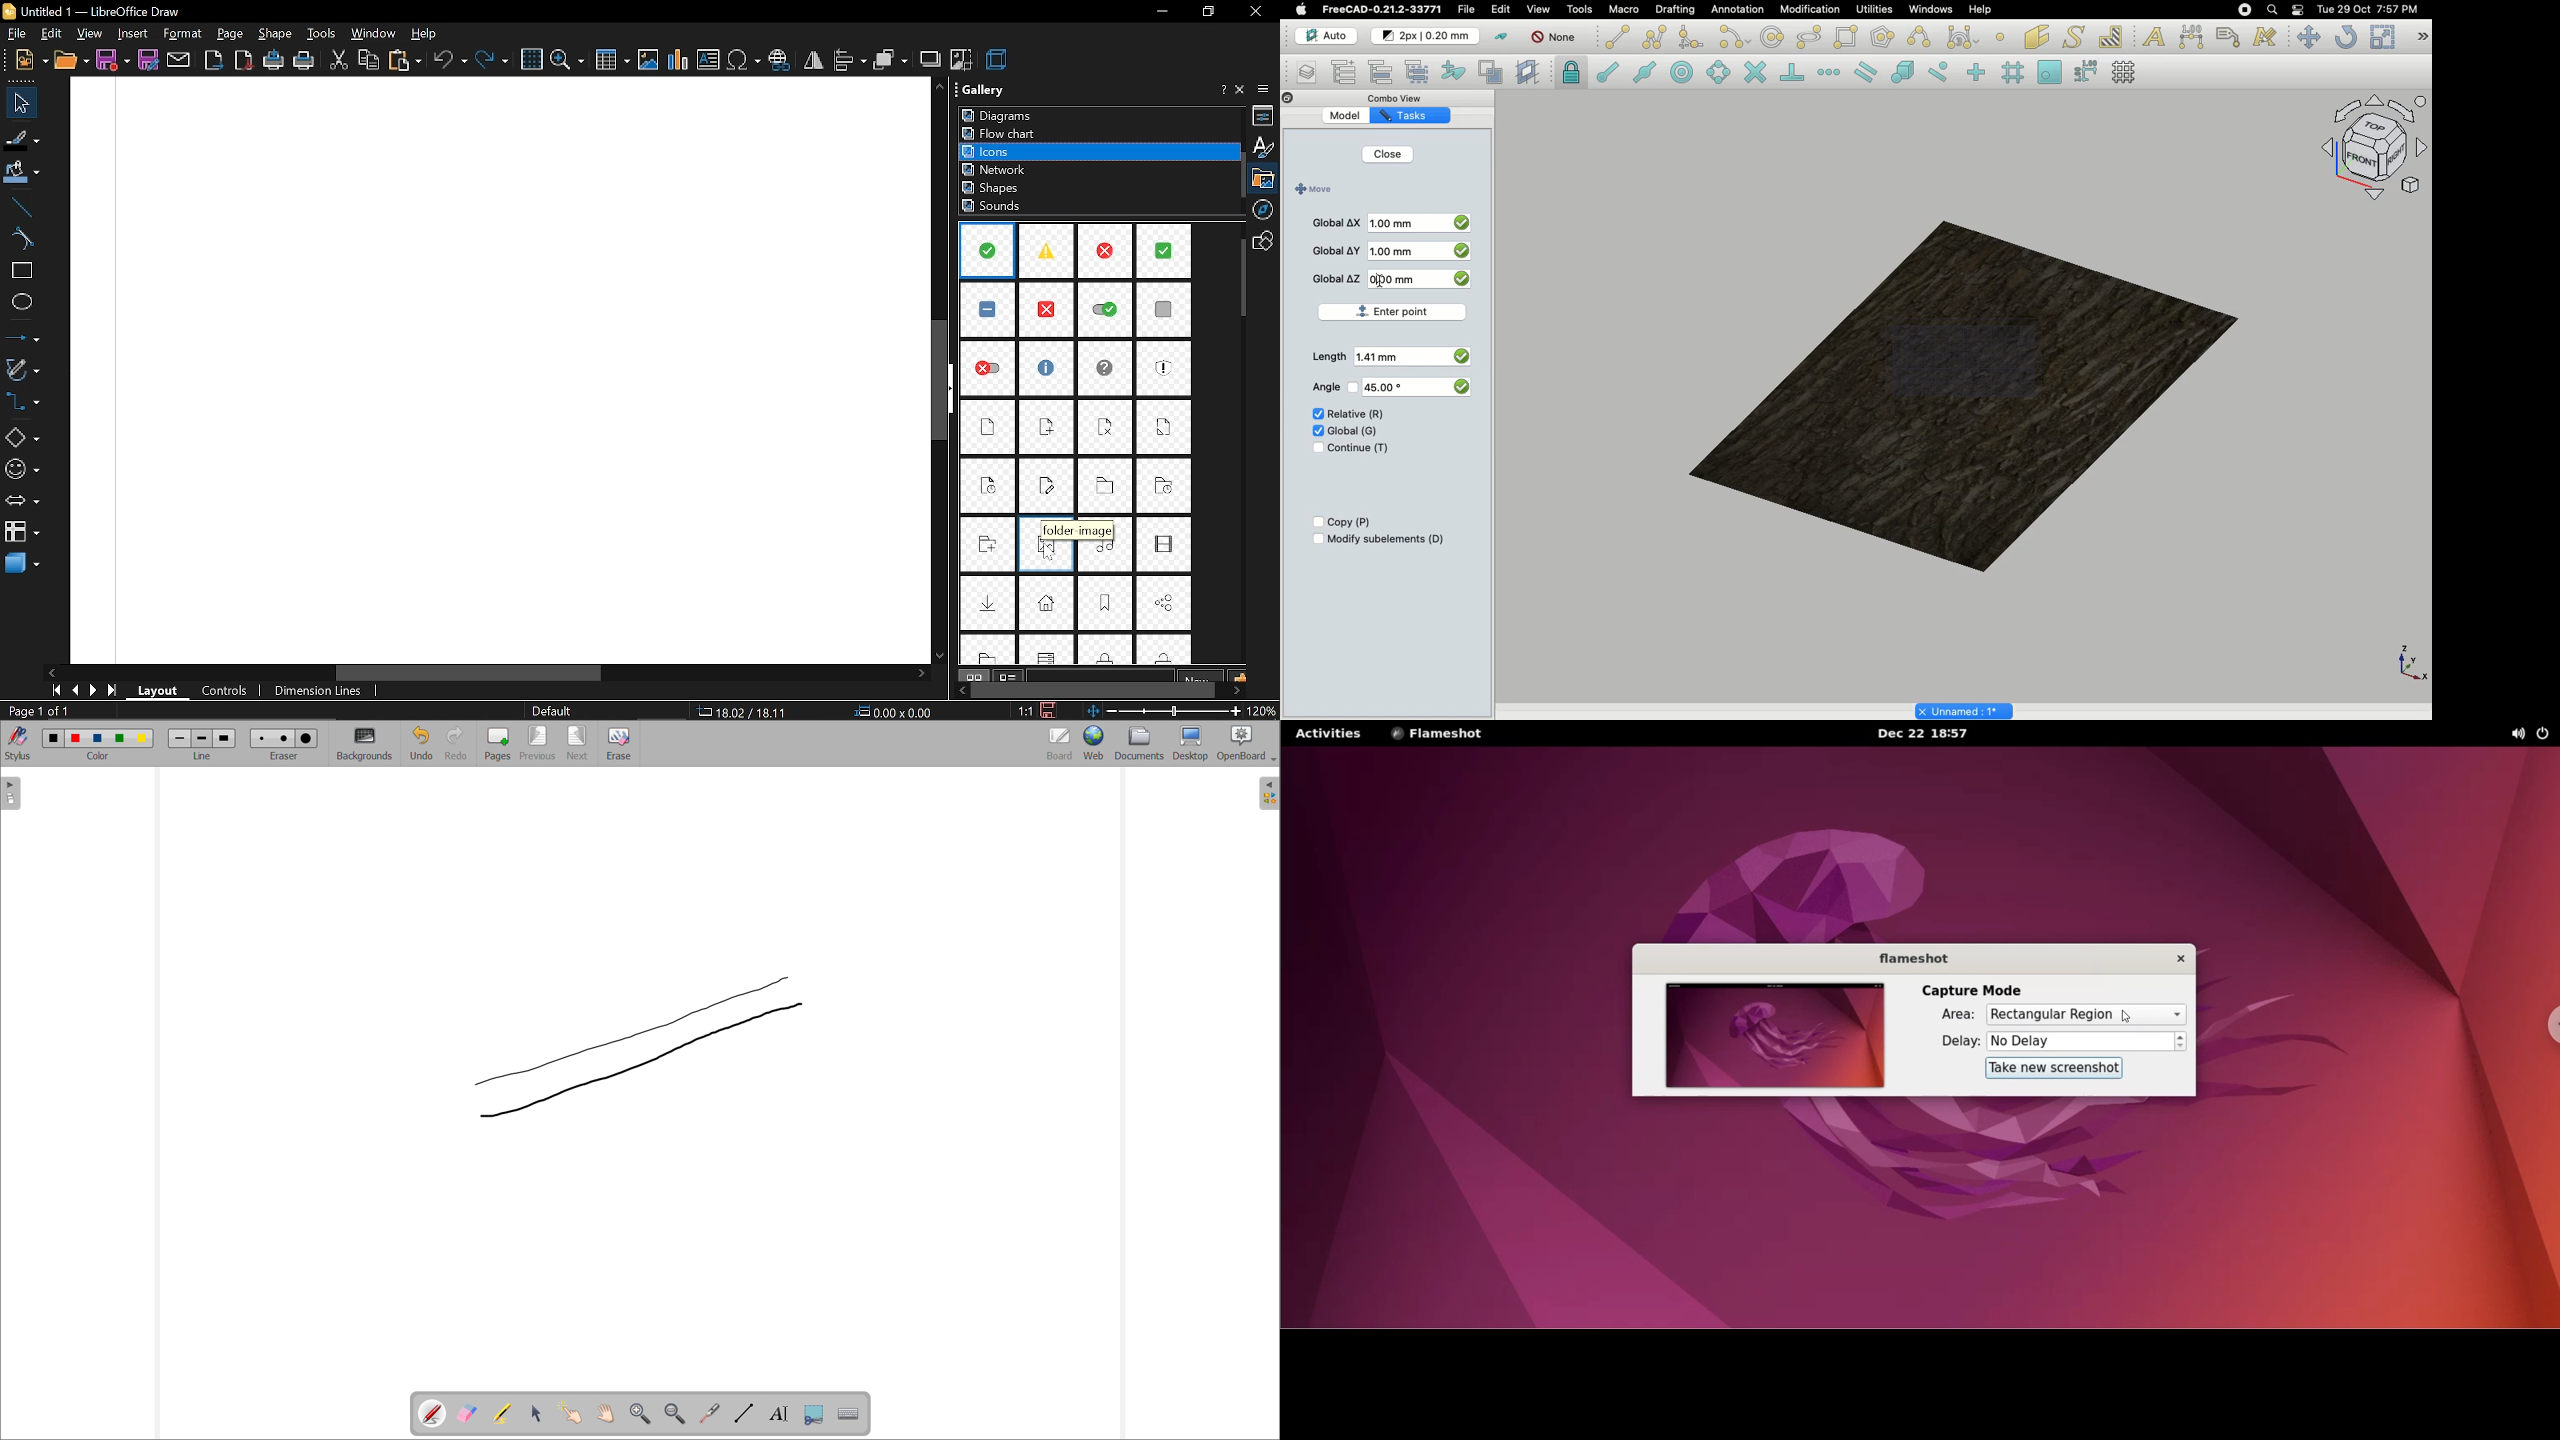  What do you see at coordinates (21, 440) in the screenshot?
I see `basic shapes` at bounding box center [21, 440].